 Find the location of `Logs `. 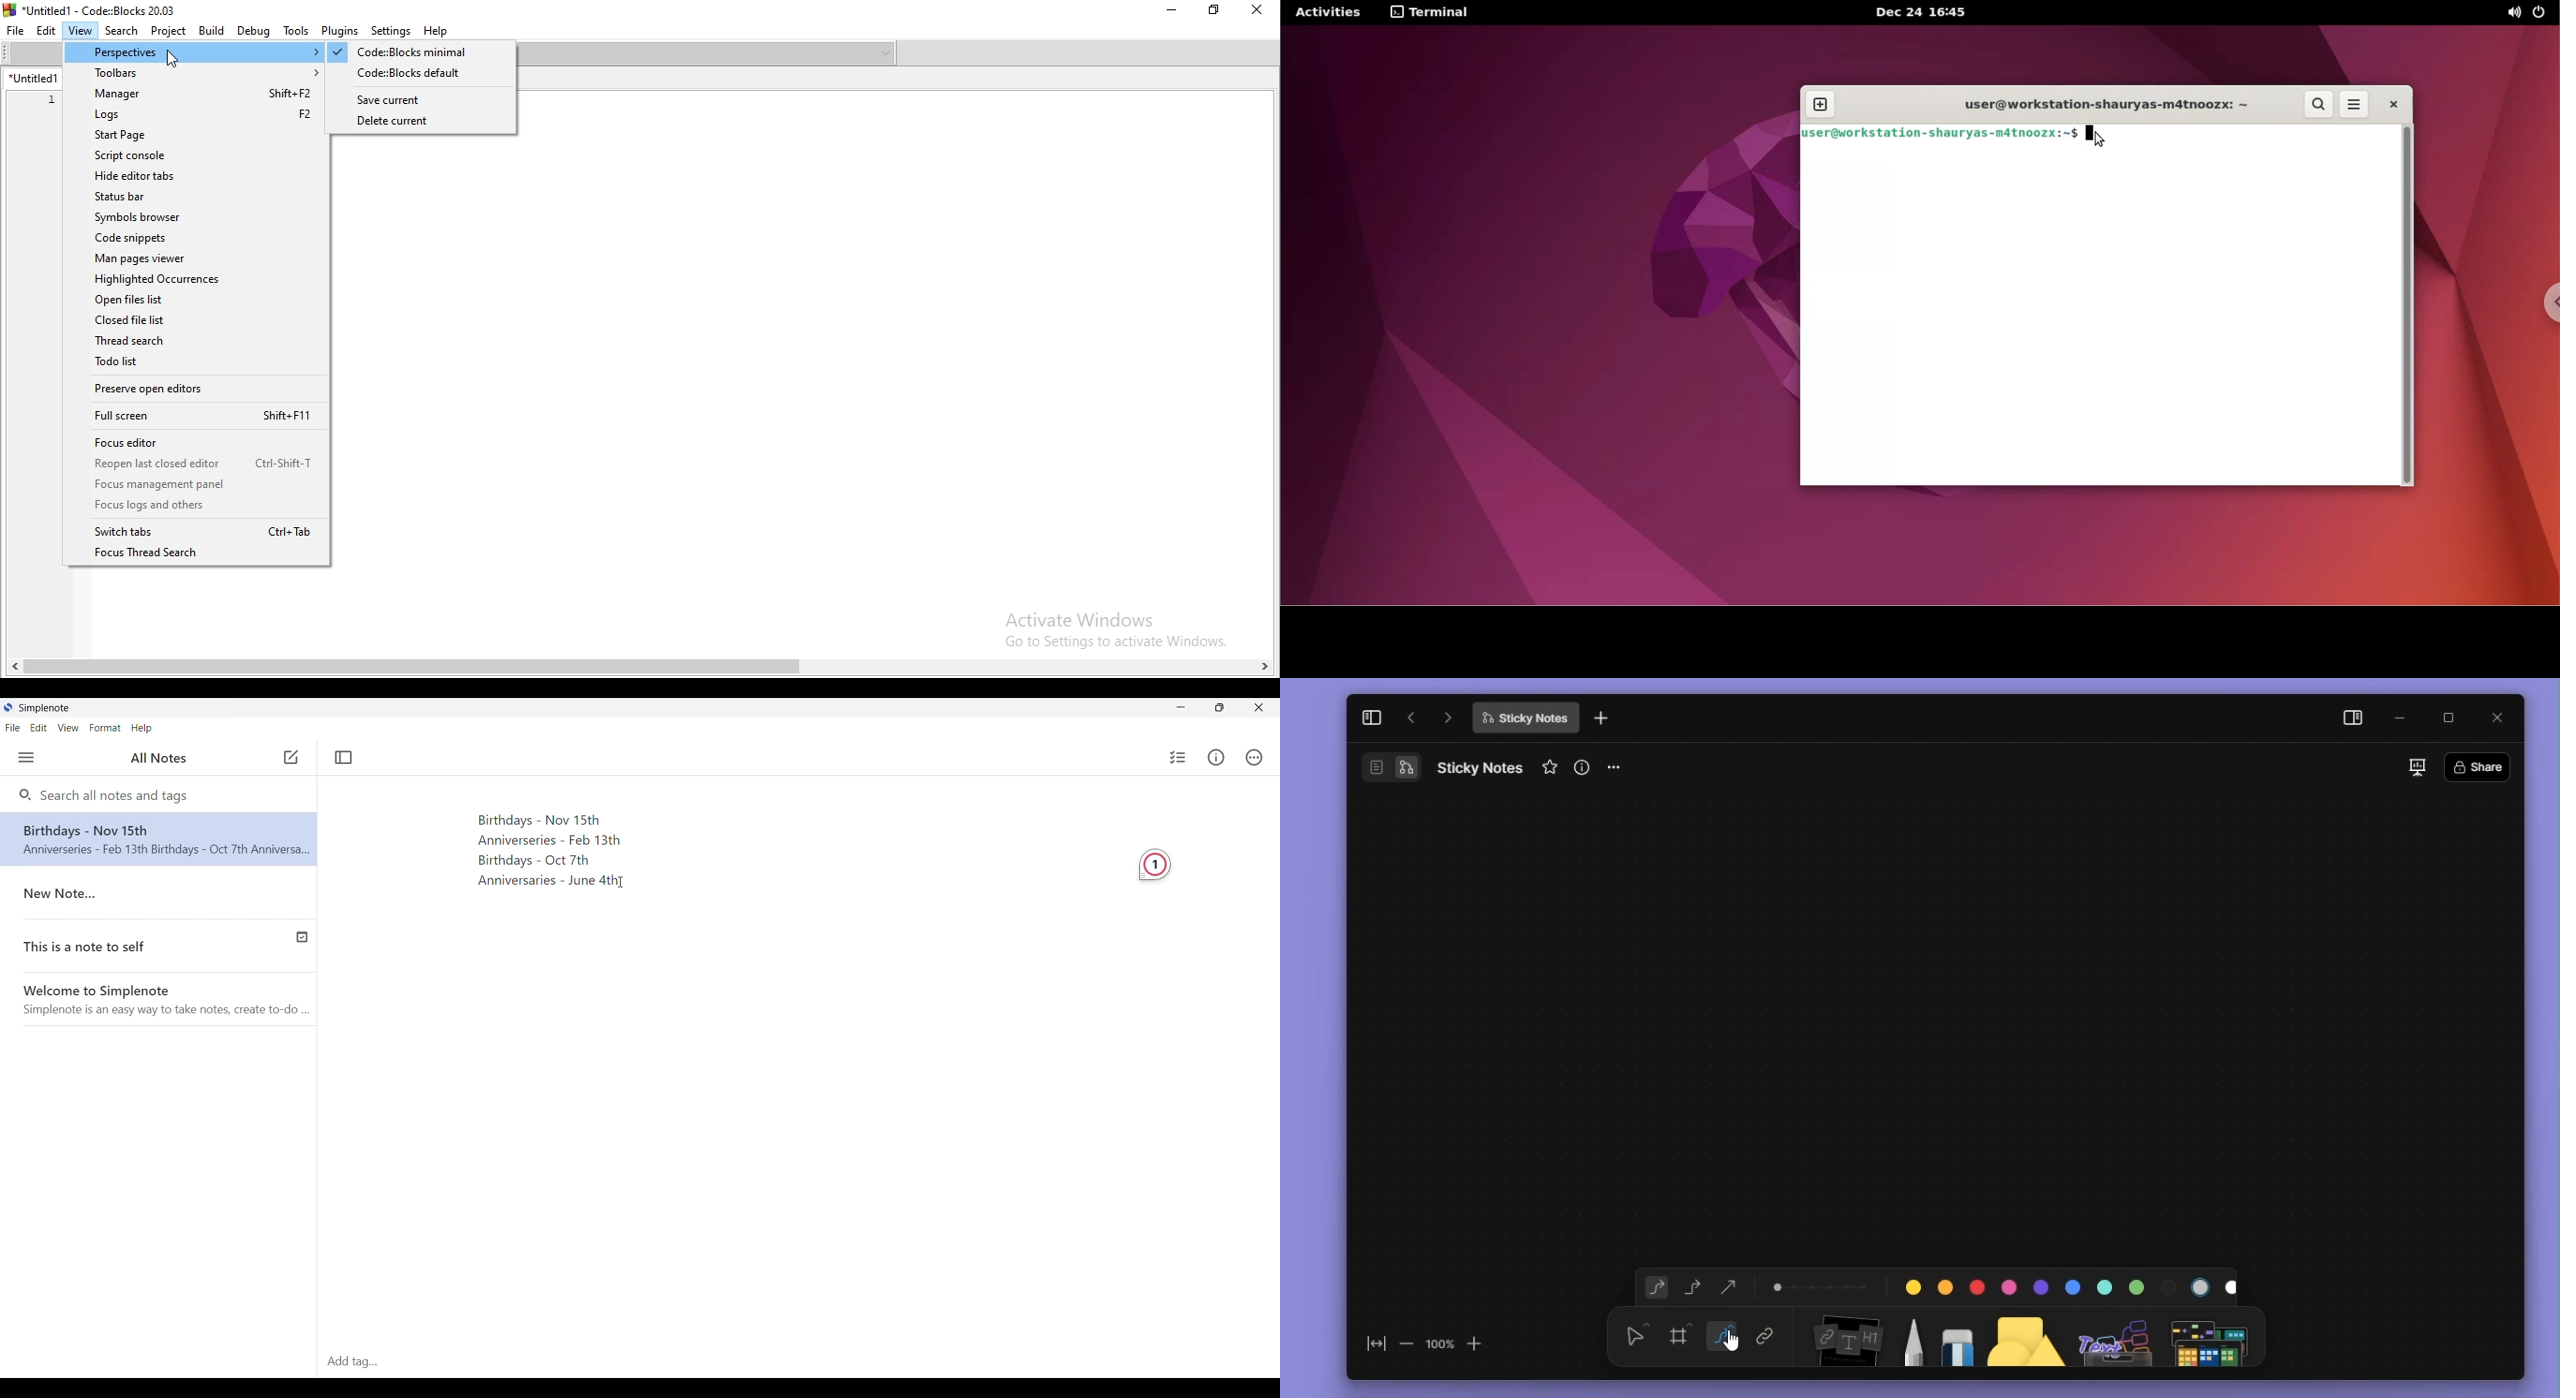

Logs  is located at coordinates (196, 114).